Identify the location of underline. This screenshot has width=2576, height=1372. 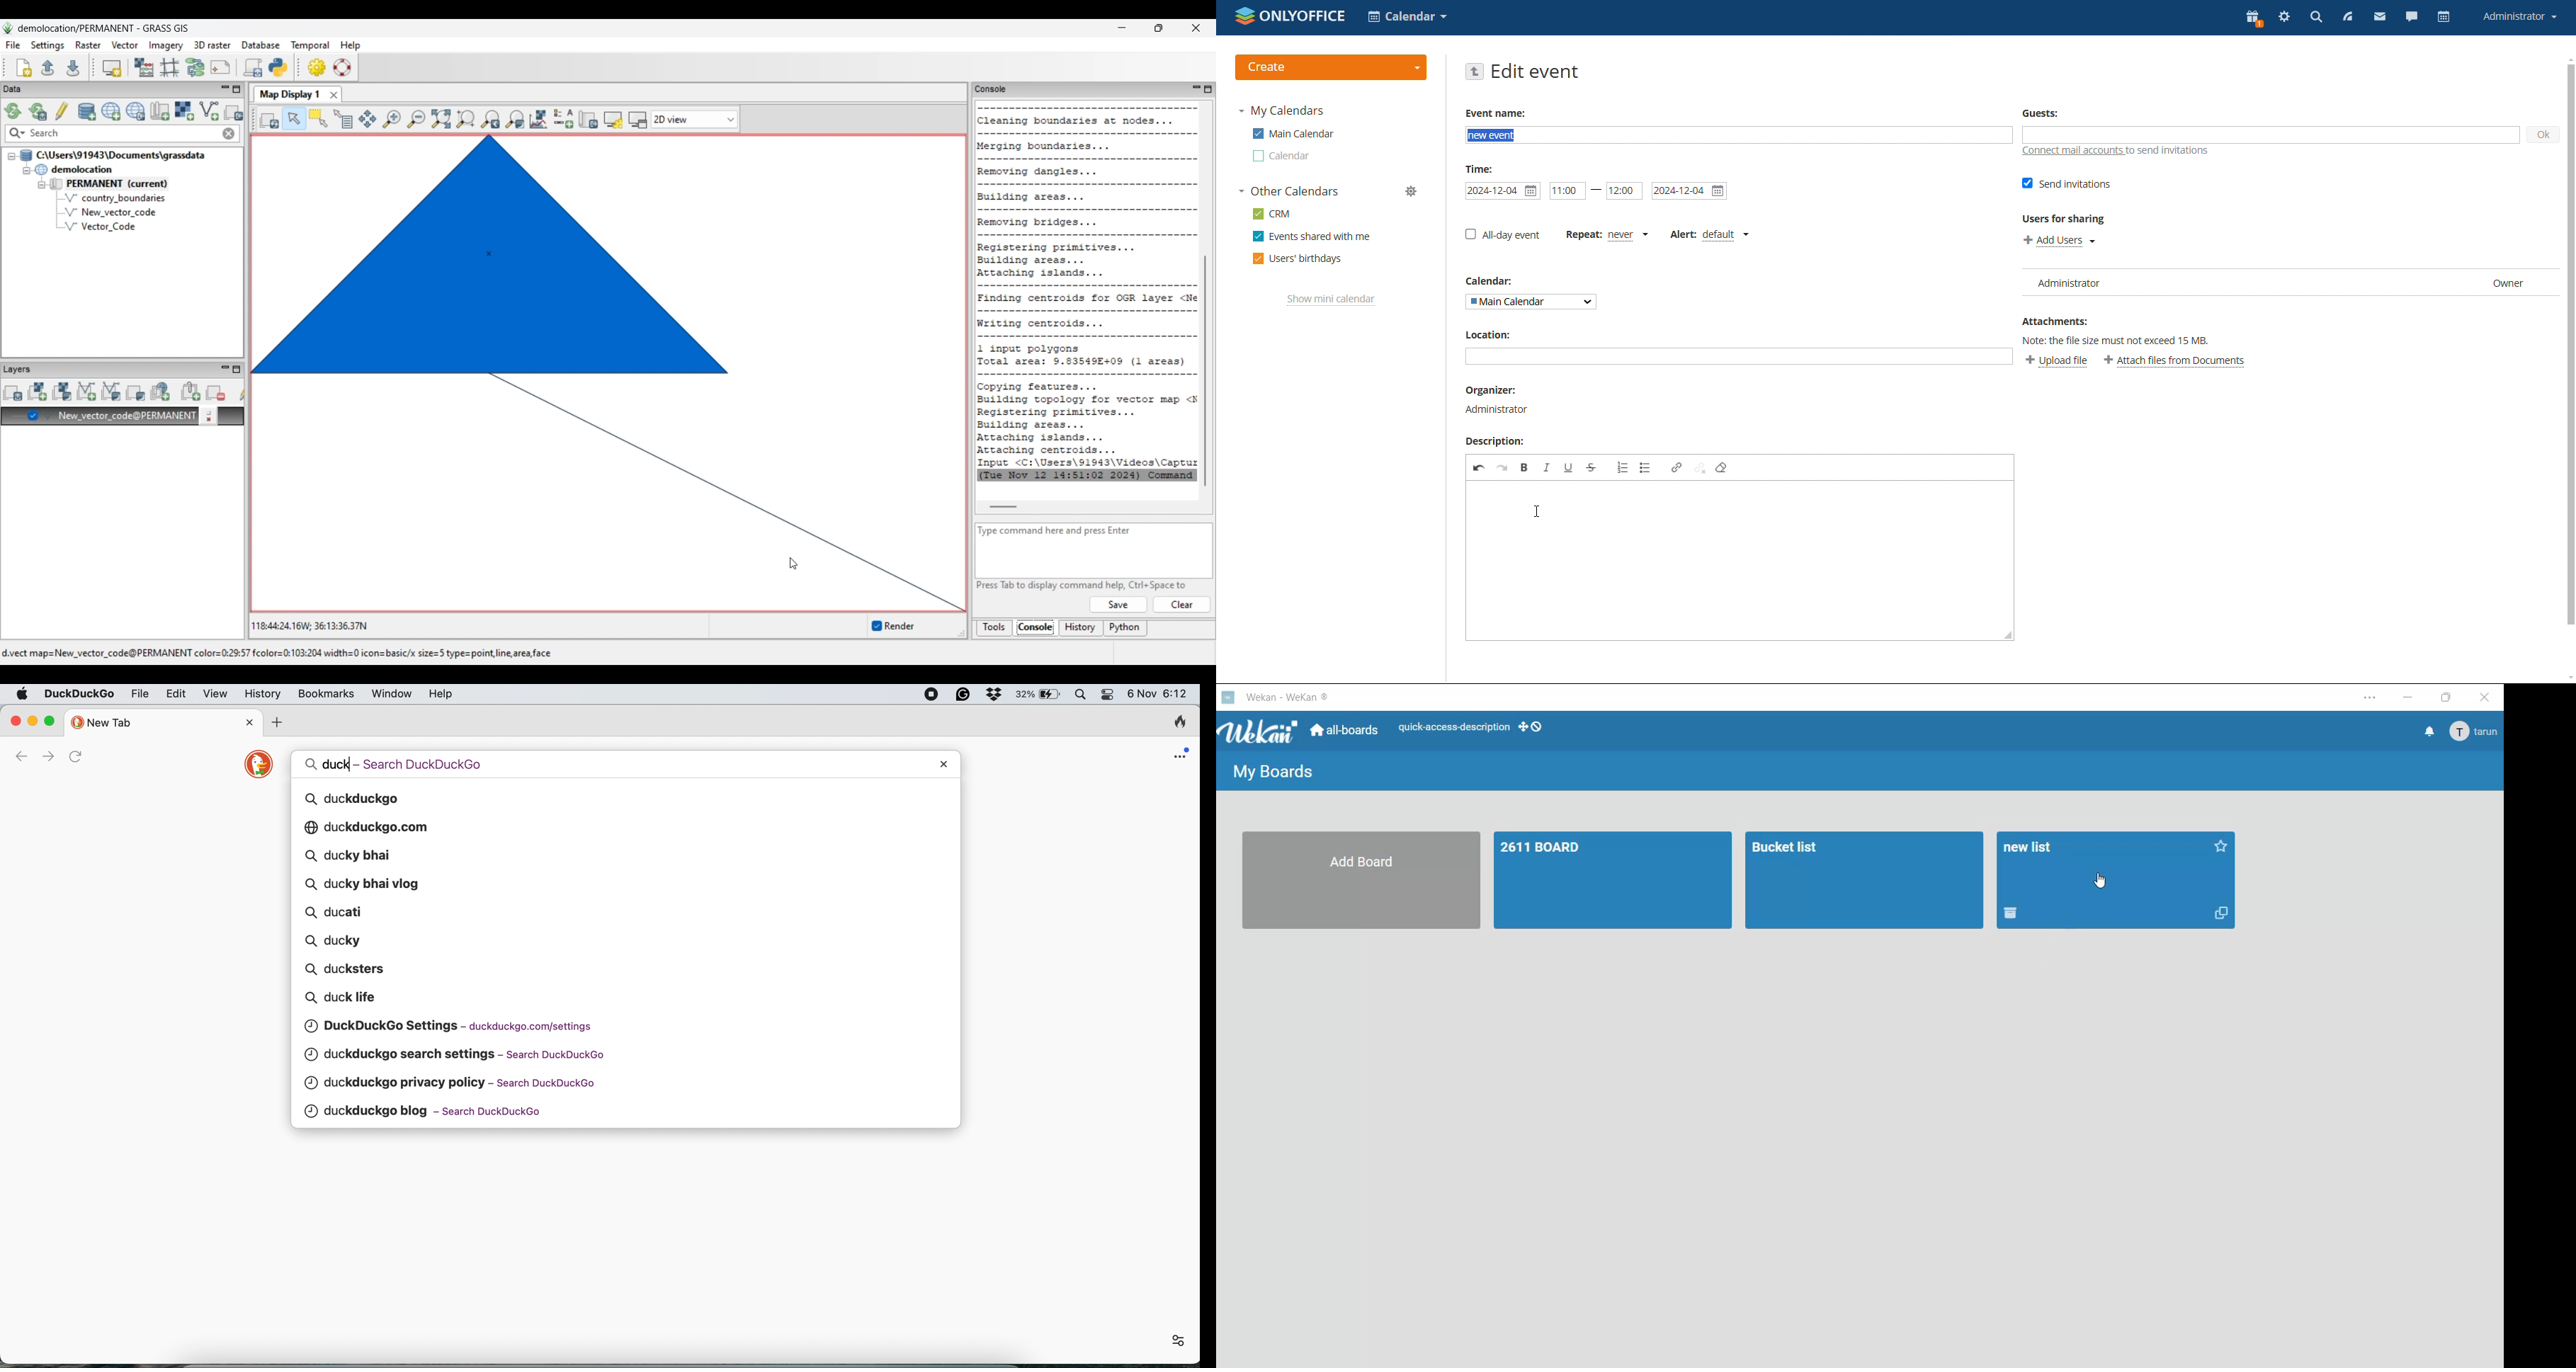
(1568, 467).